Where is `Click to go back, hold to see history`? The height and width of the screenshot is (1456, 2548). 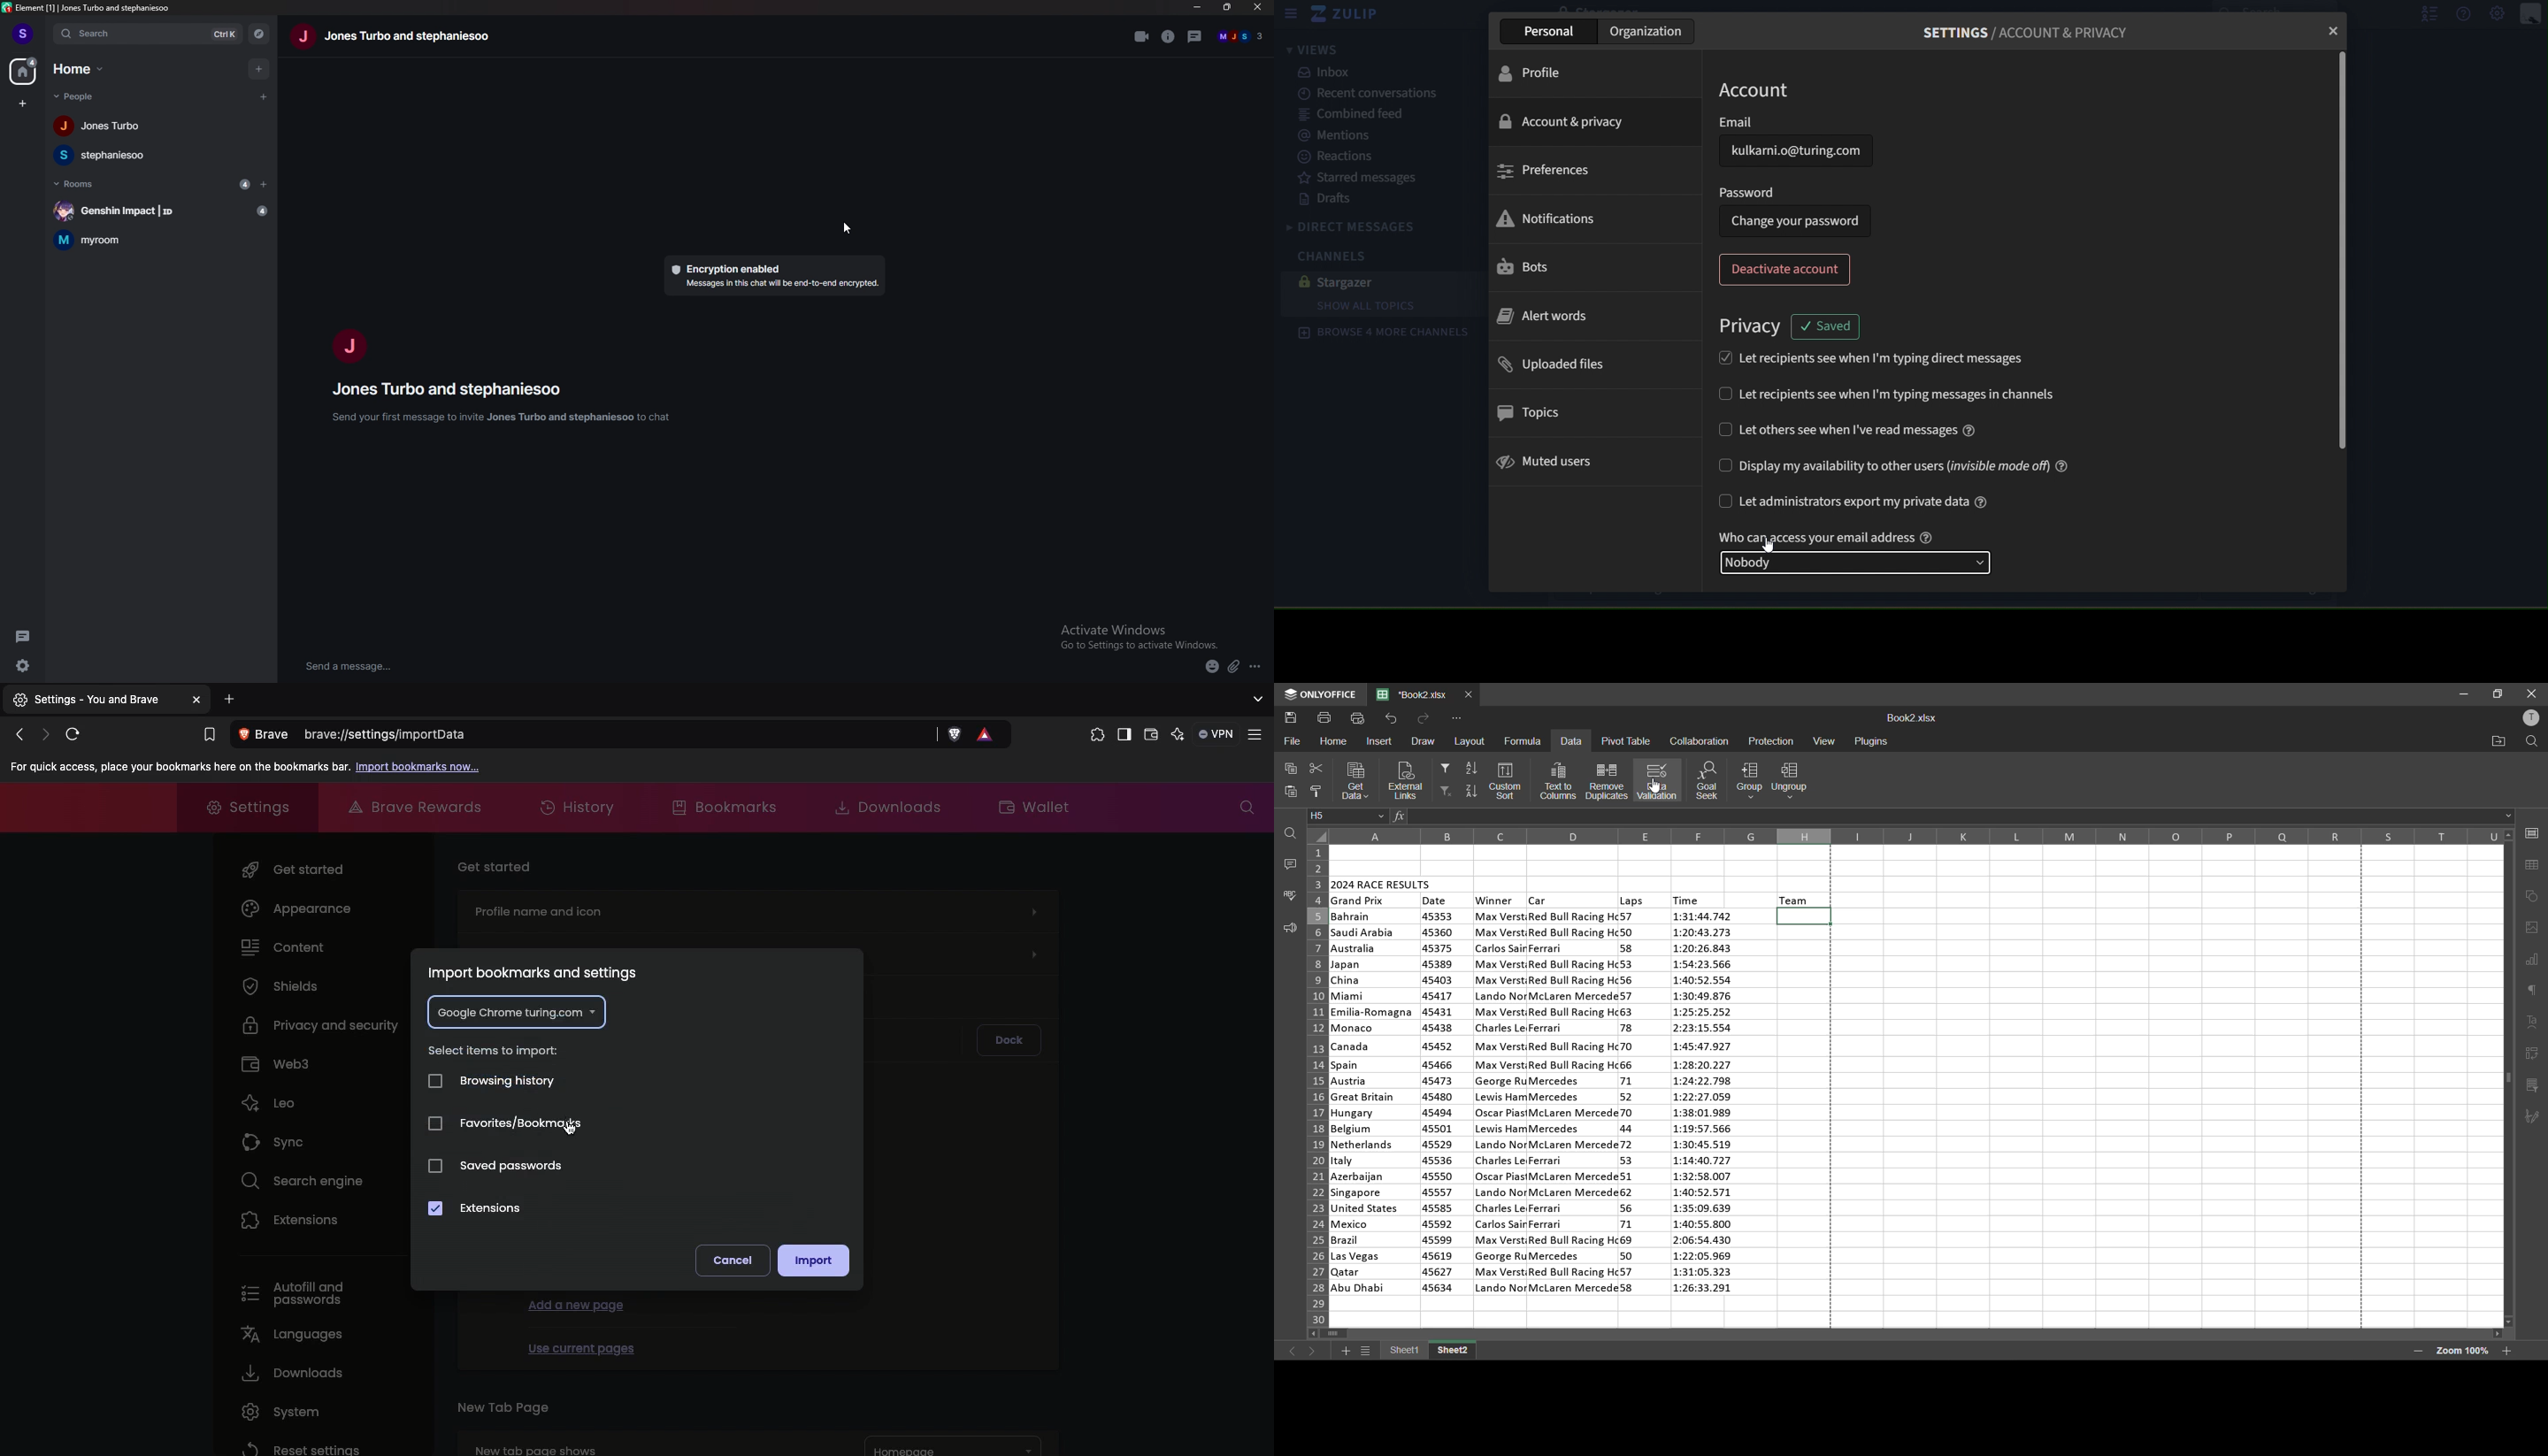
Click to go back, hold to see history is located at coordinates (19, 735).